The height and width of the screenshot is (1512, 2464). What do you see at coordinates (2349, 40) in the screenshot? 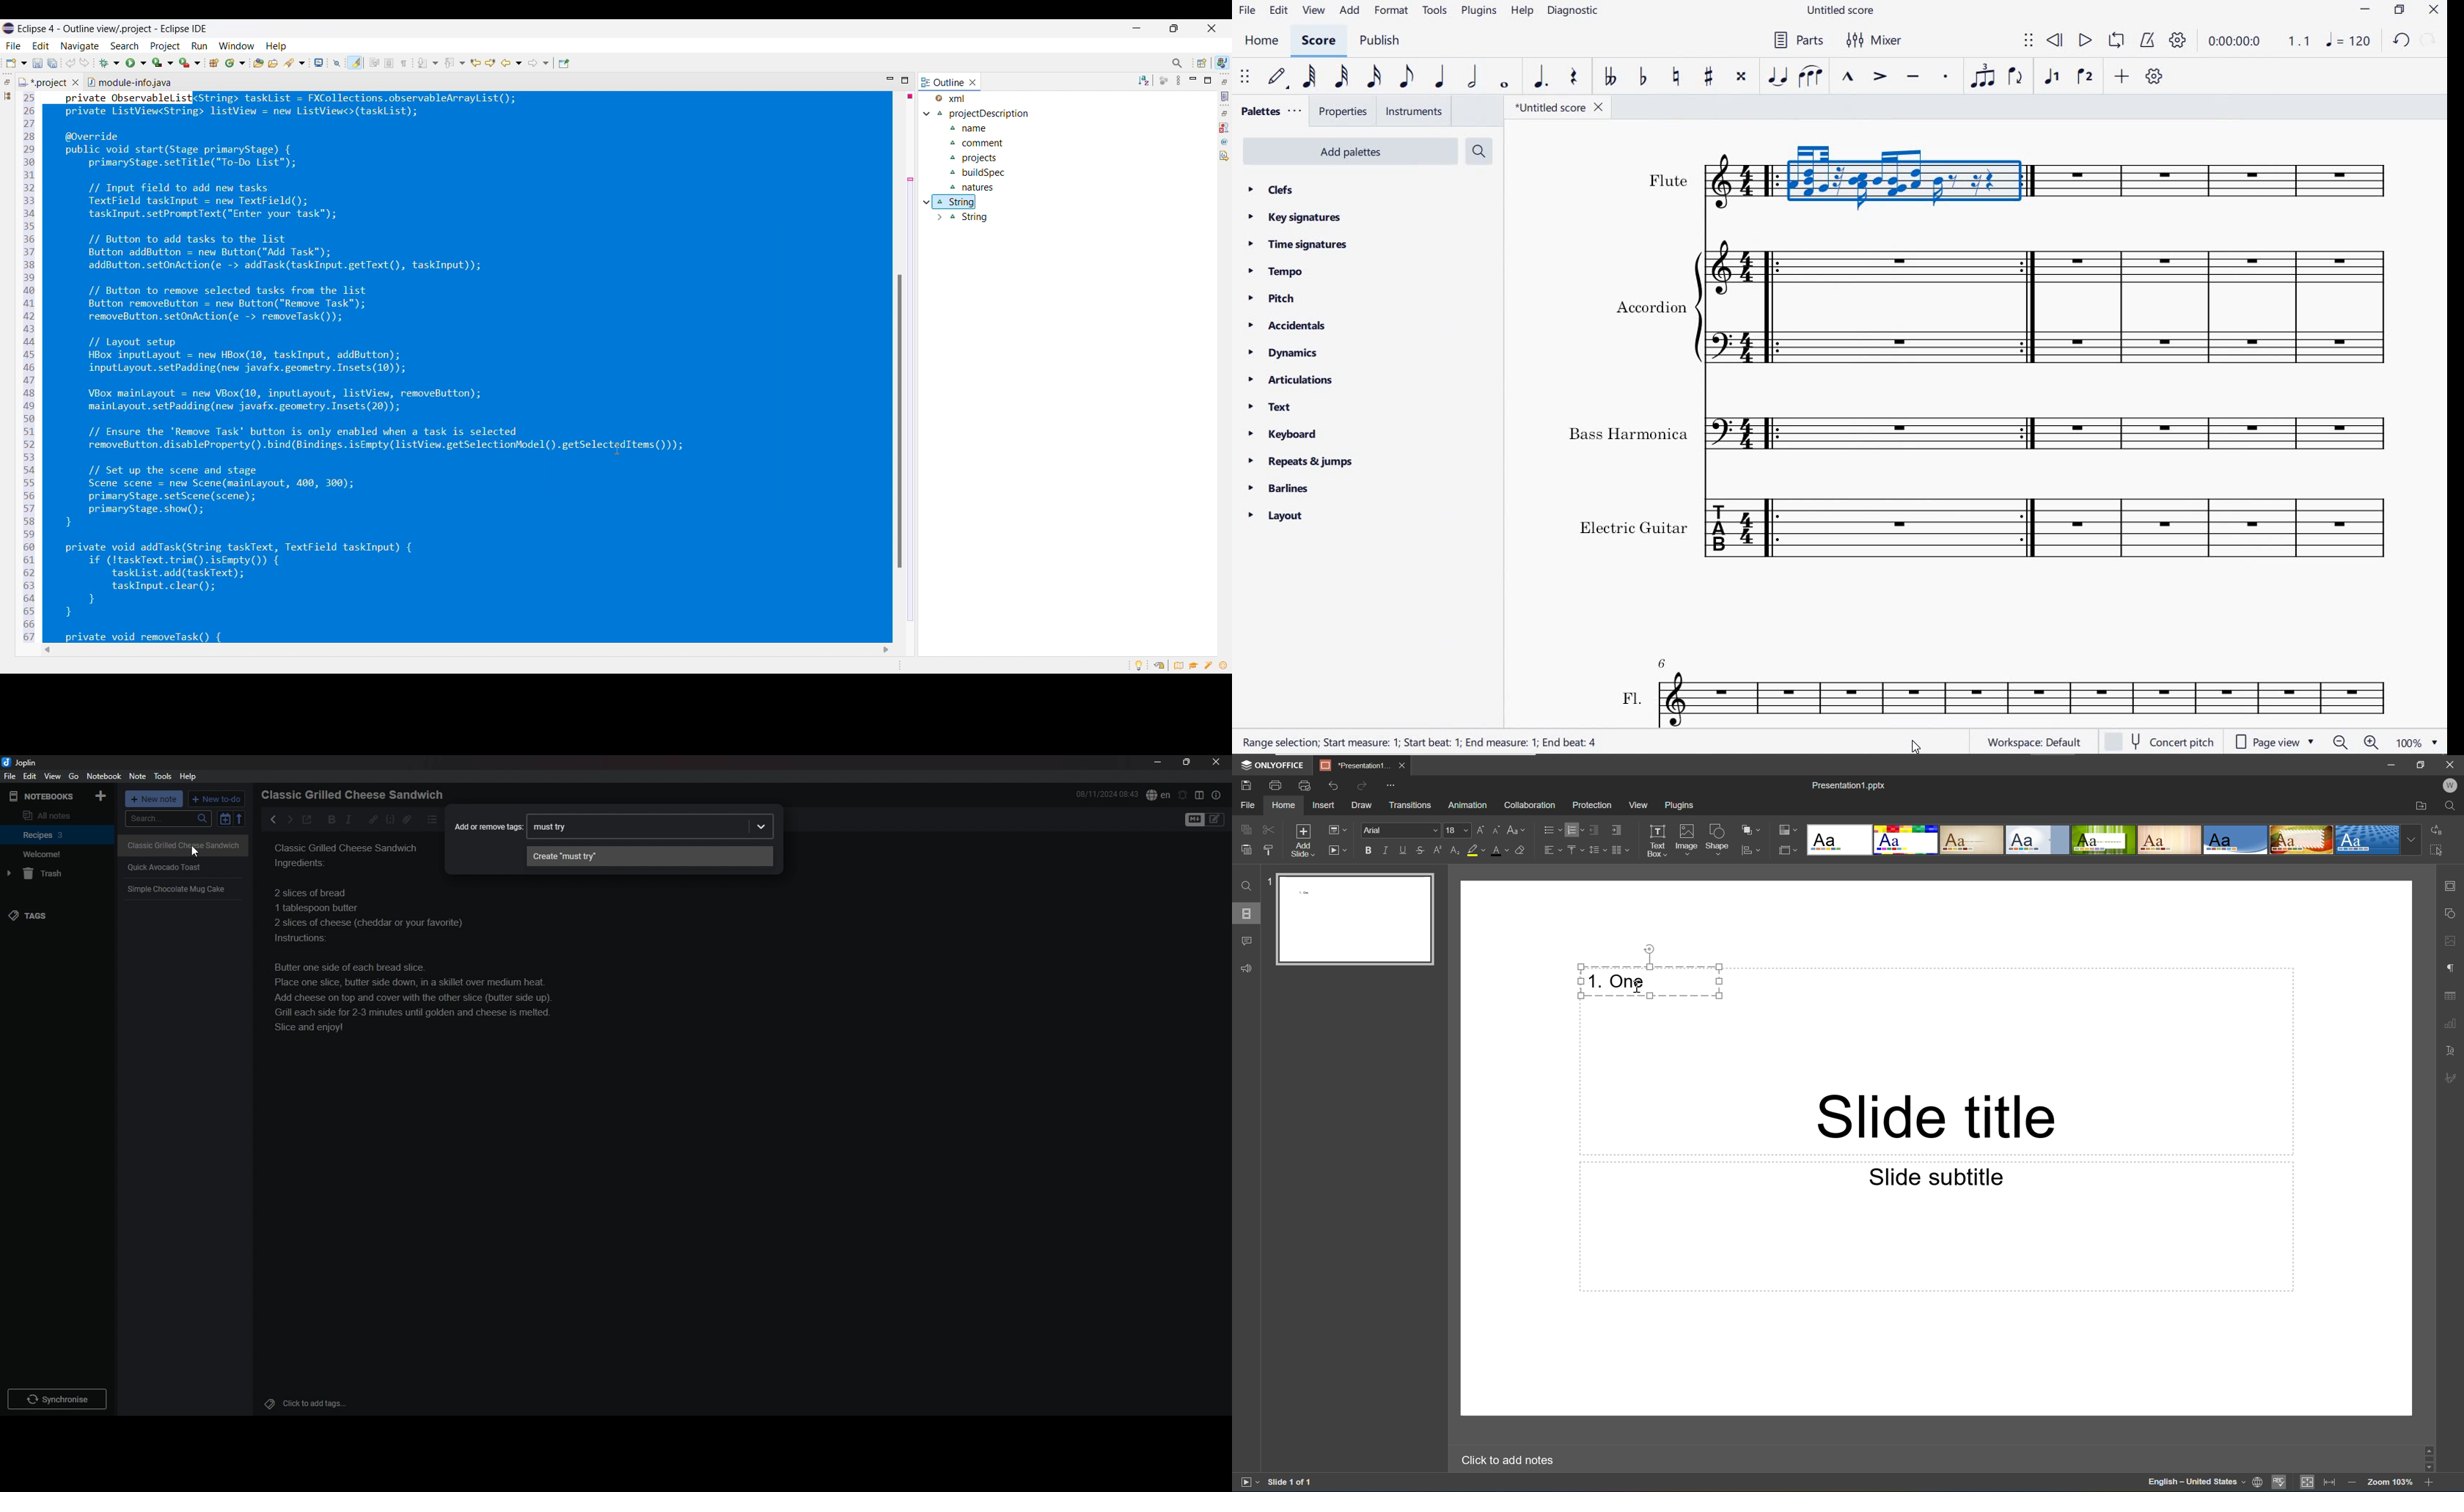
I see `NOTE` at bounding box center [2349, 40].